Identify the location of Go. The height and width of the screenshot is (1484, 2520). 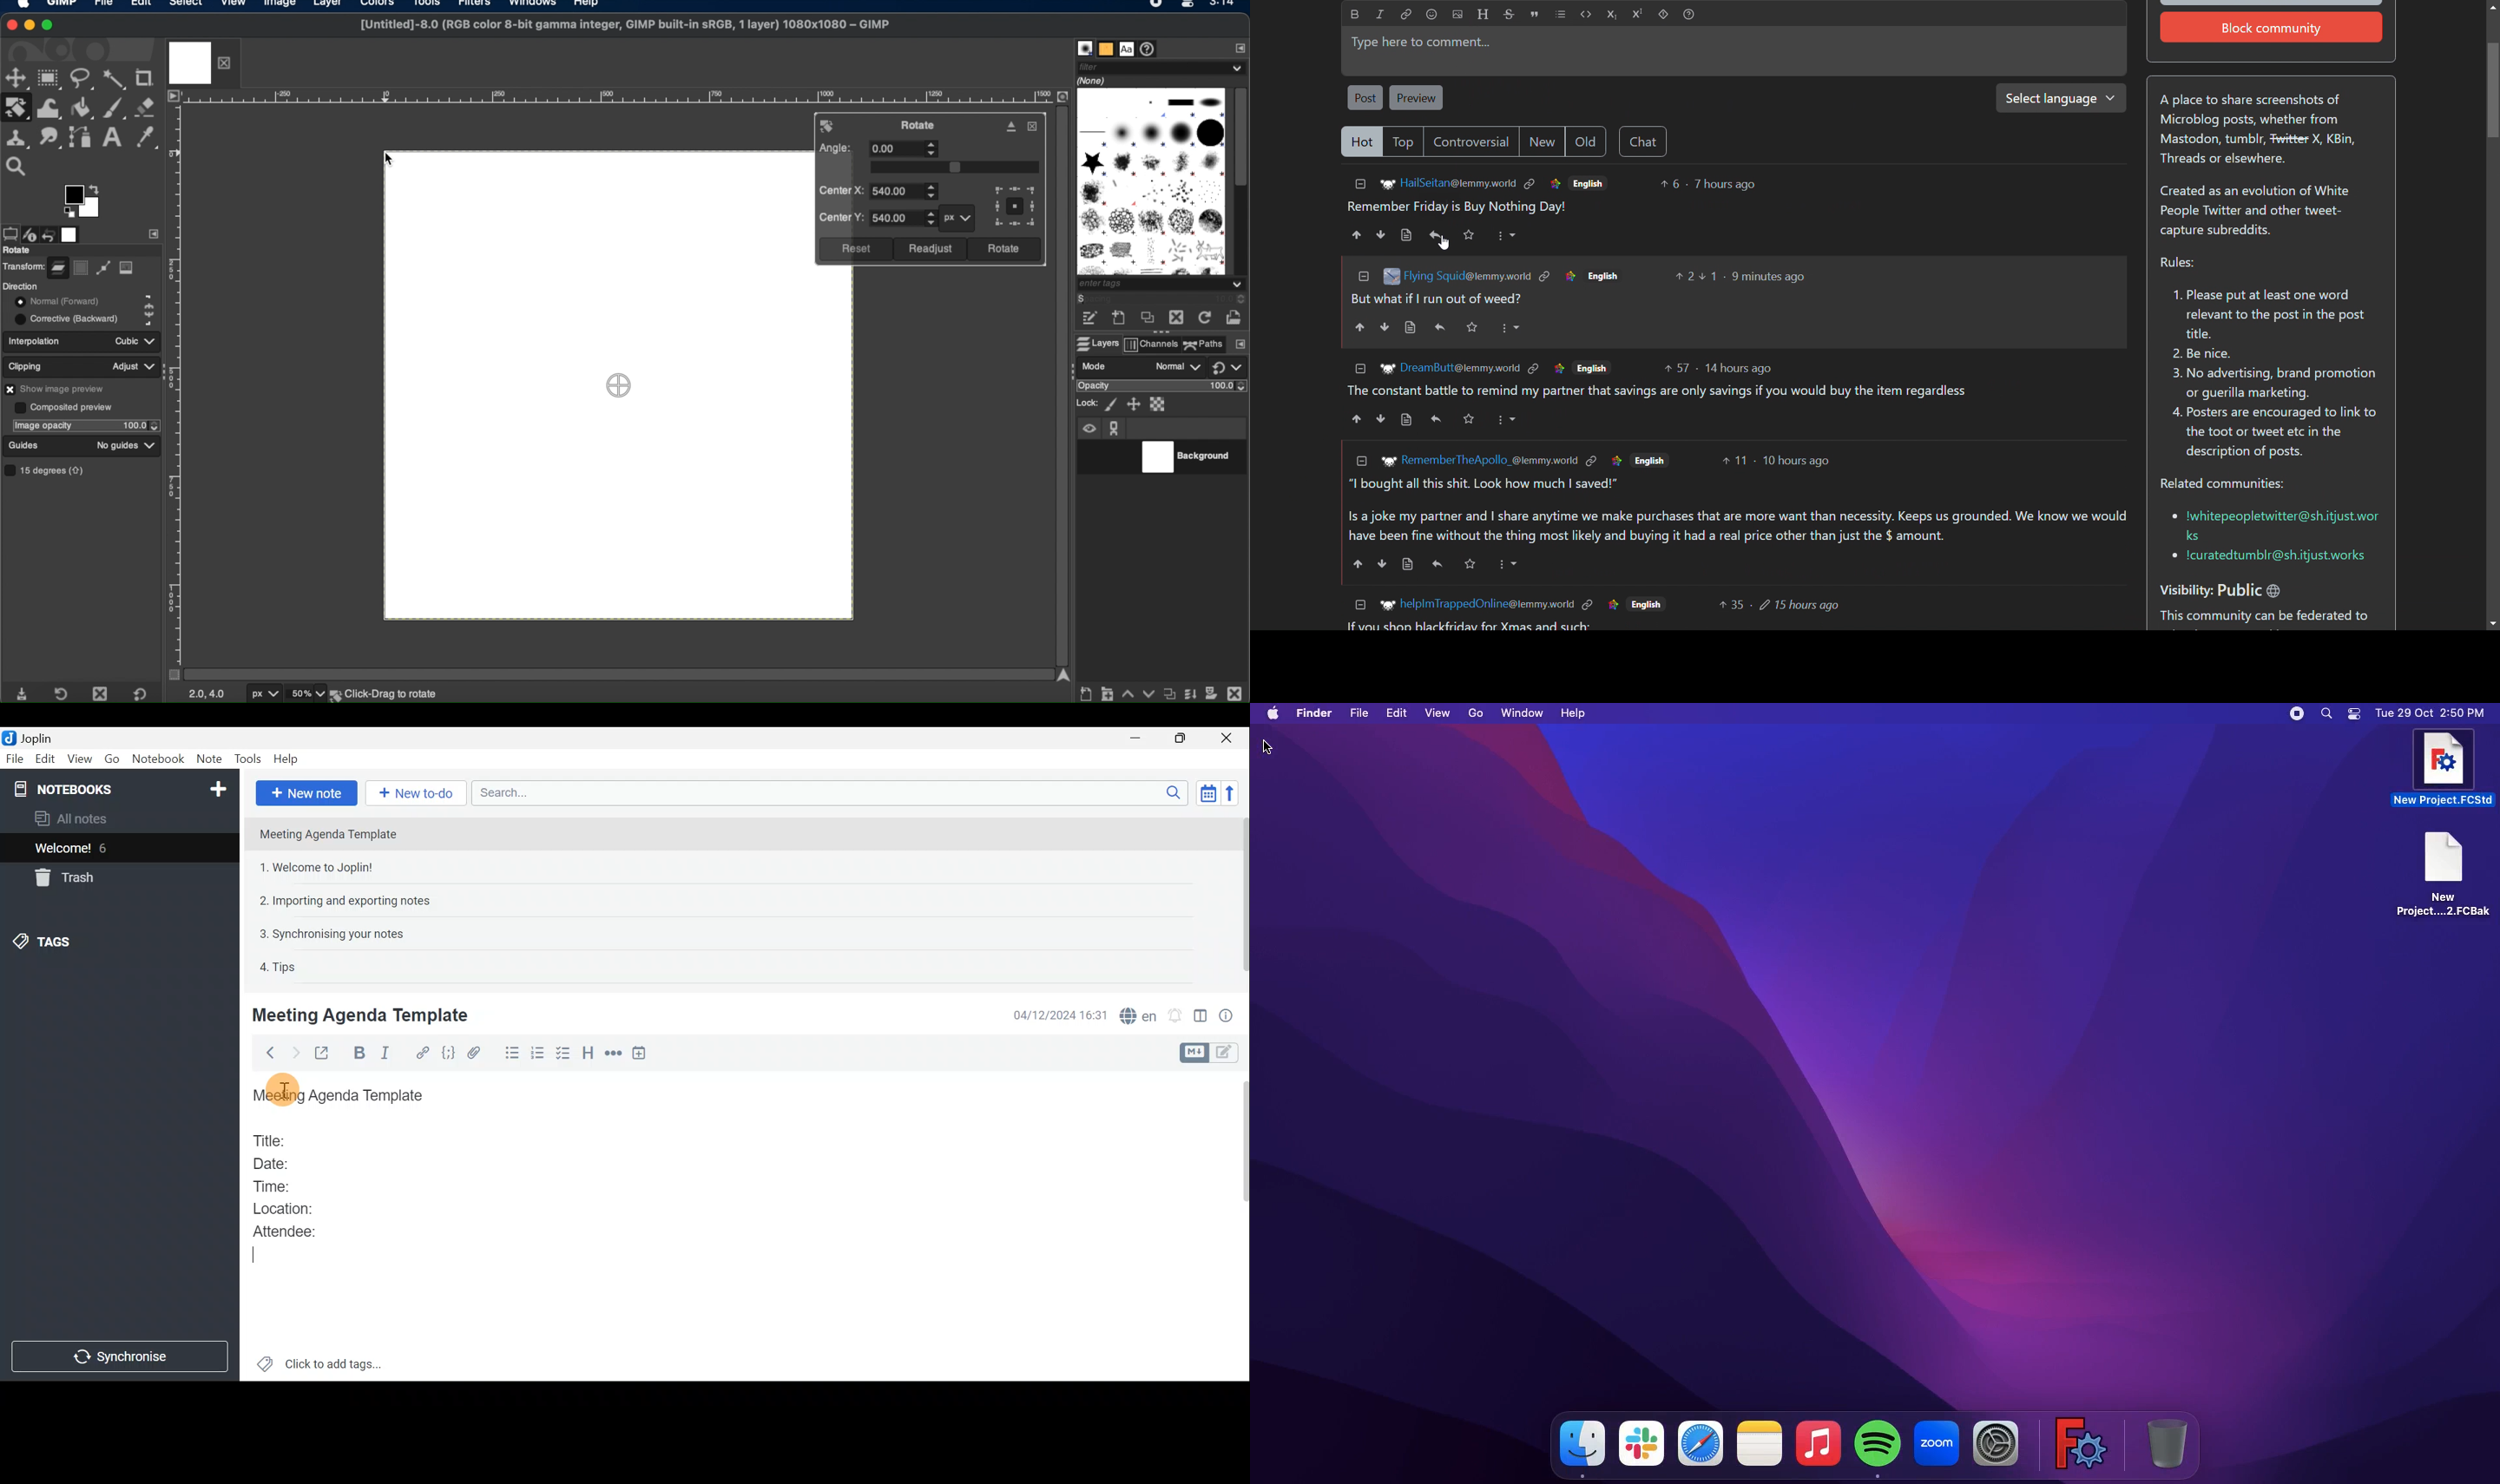
(111, 759).